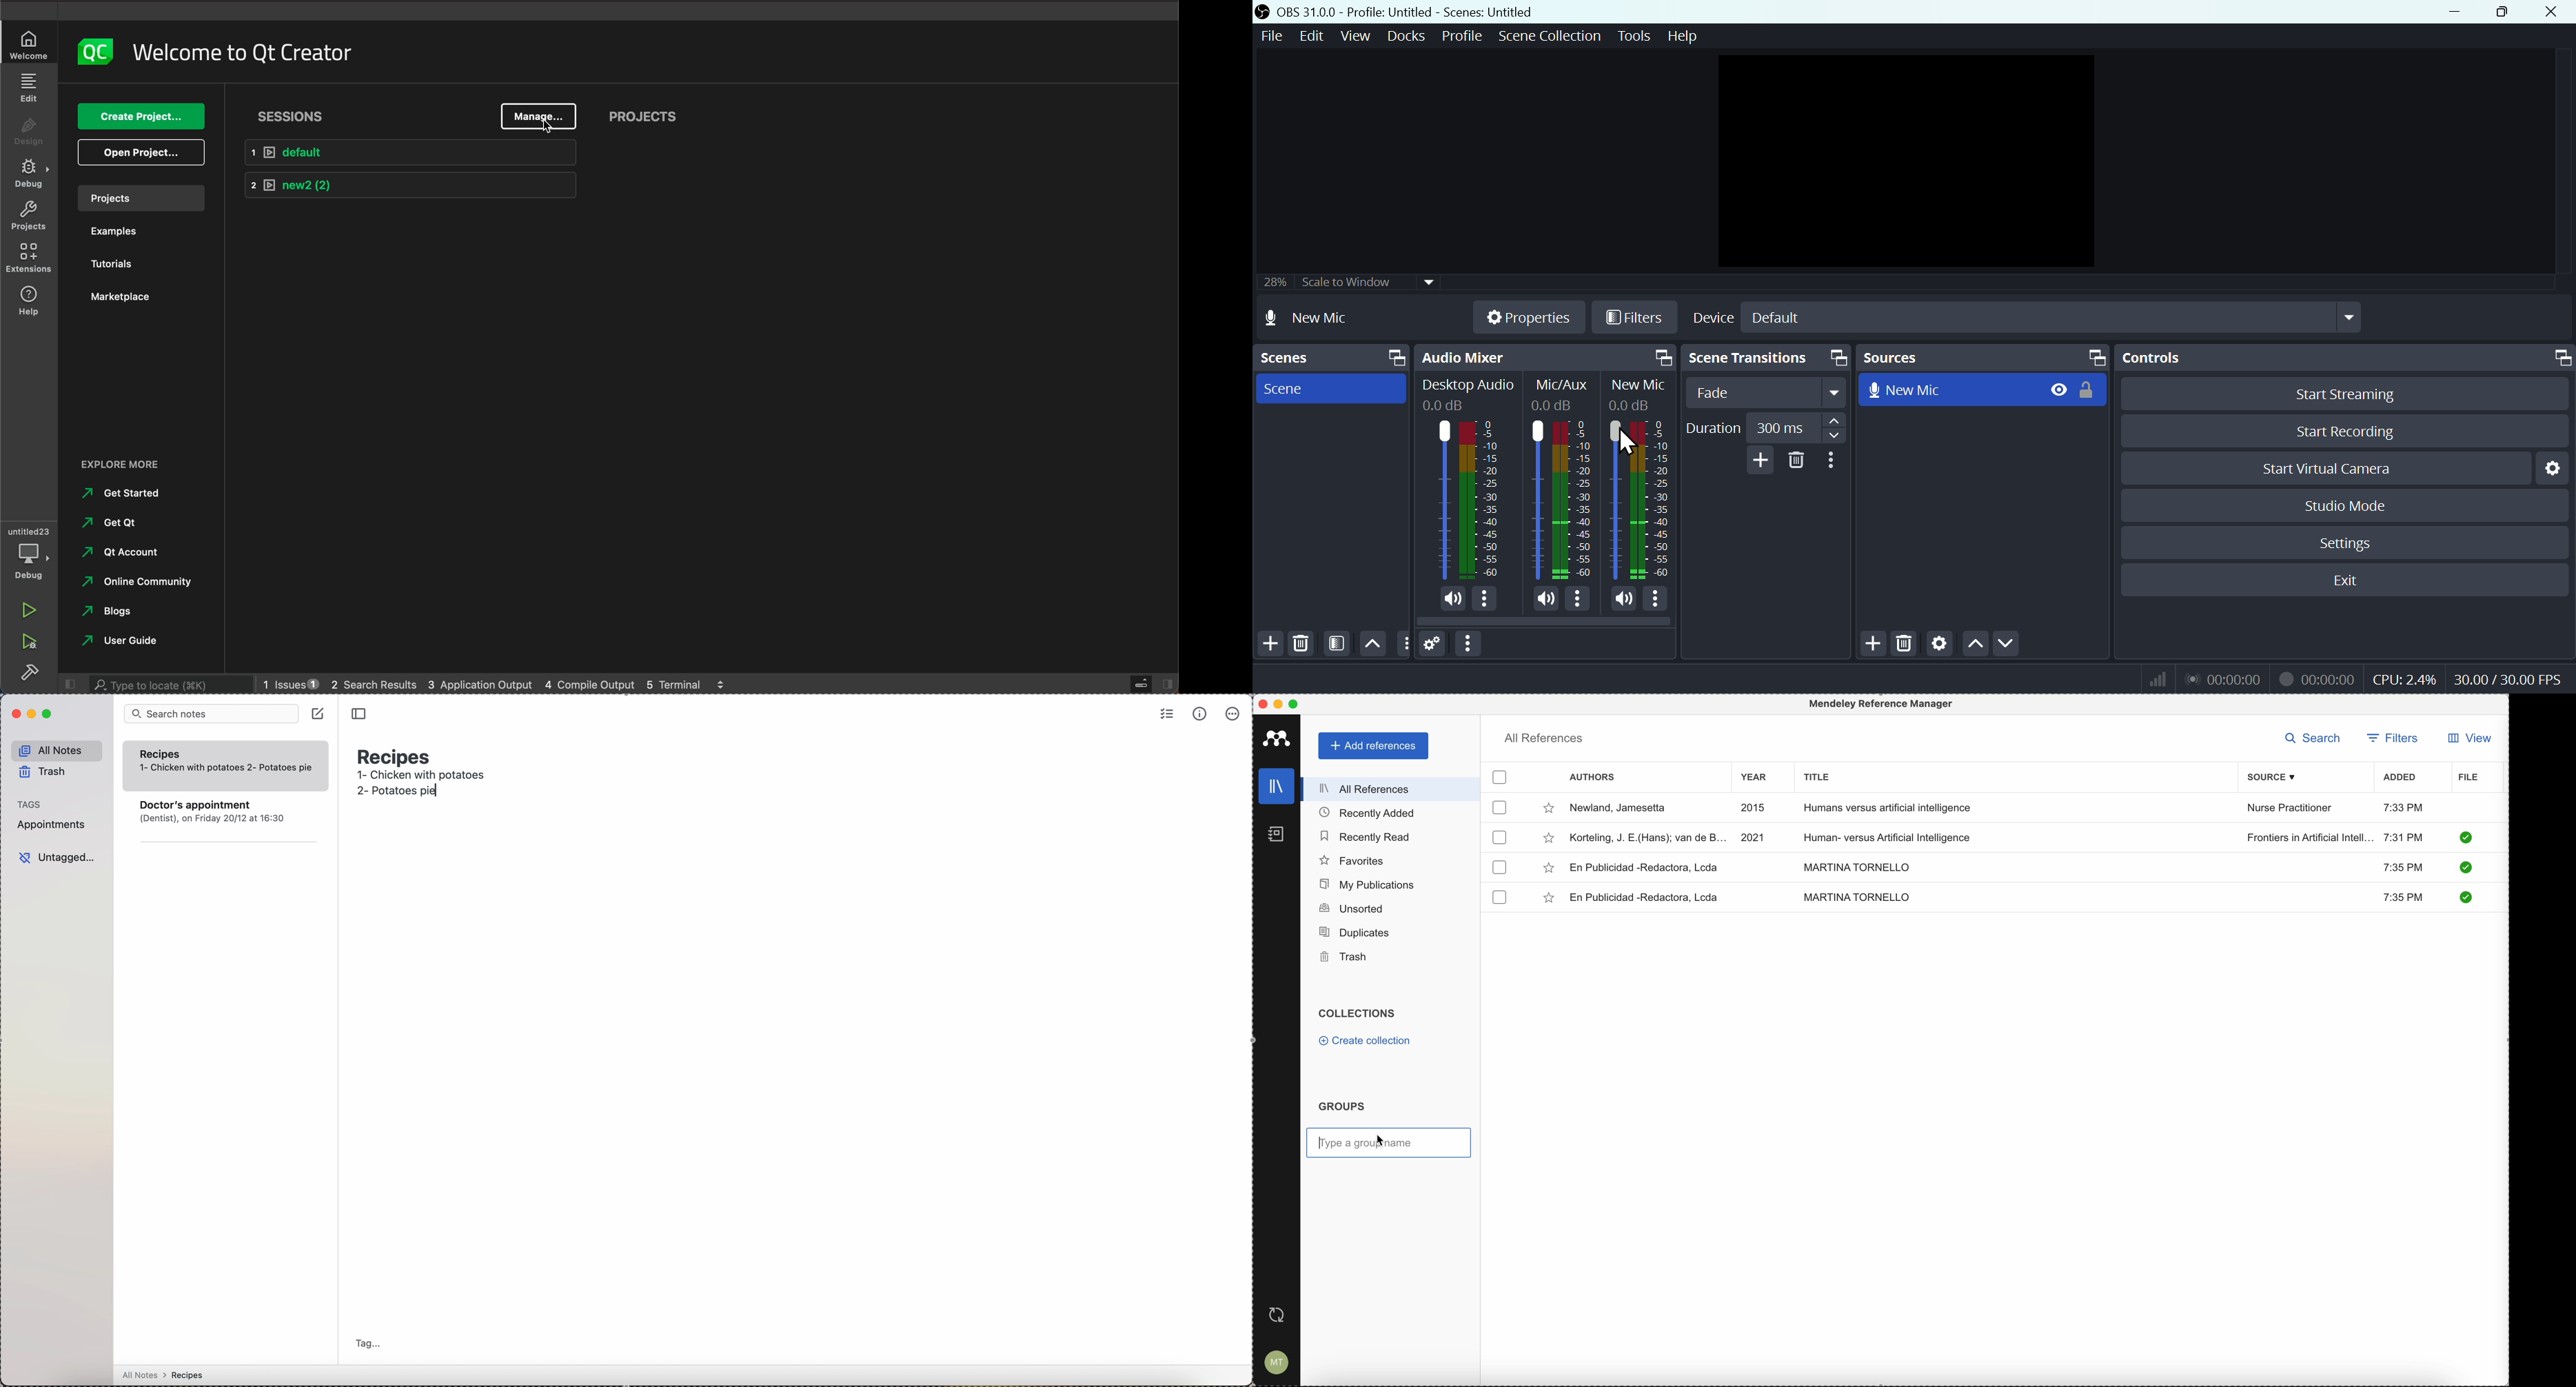 Image resolution: width=2576 pixels, height=1400 pixels. What do you see at coordinates (1382, 1139) in the screenshot?
I see `cursor` at bounding box center [1382, 1139].